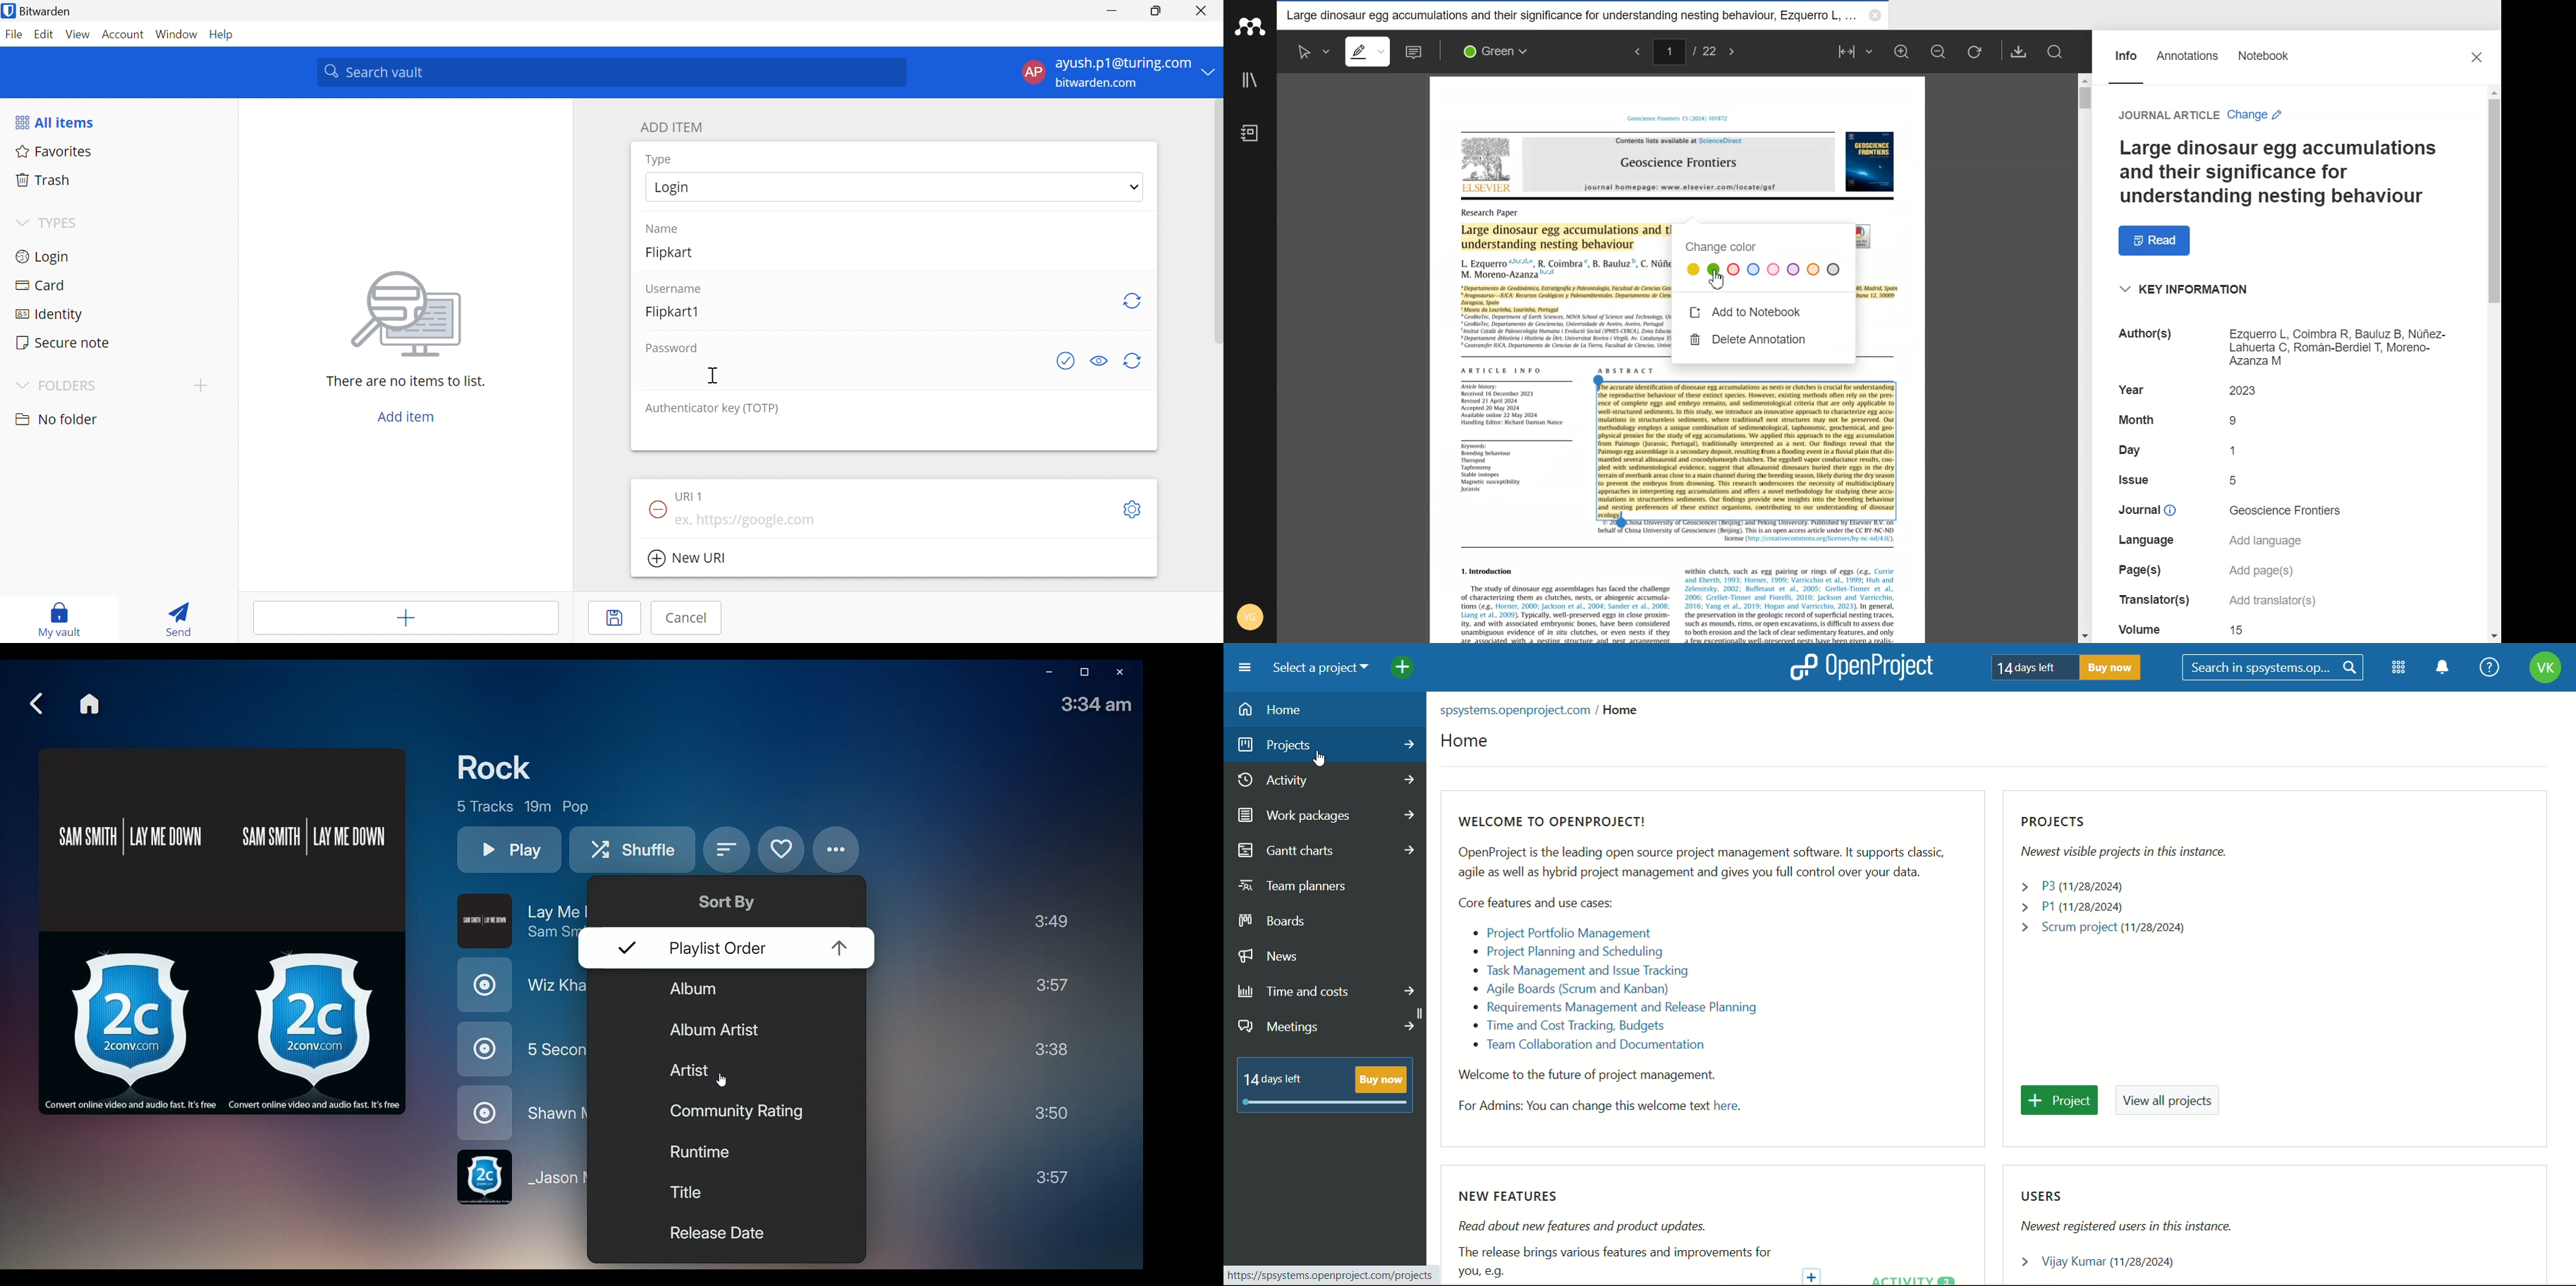  What do you see at coordinates (20, 221) in the screenshot?
I see `Drop Down` at bounding box center [20, 221].